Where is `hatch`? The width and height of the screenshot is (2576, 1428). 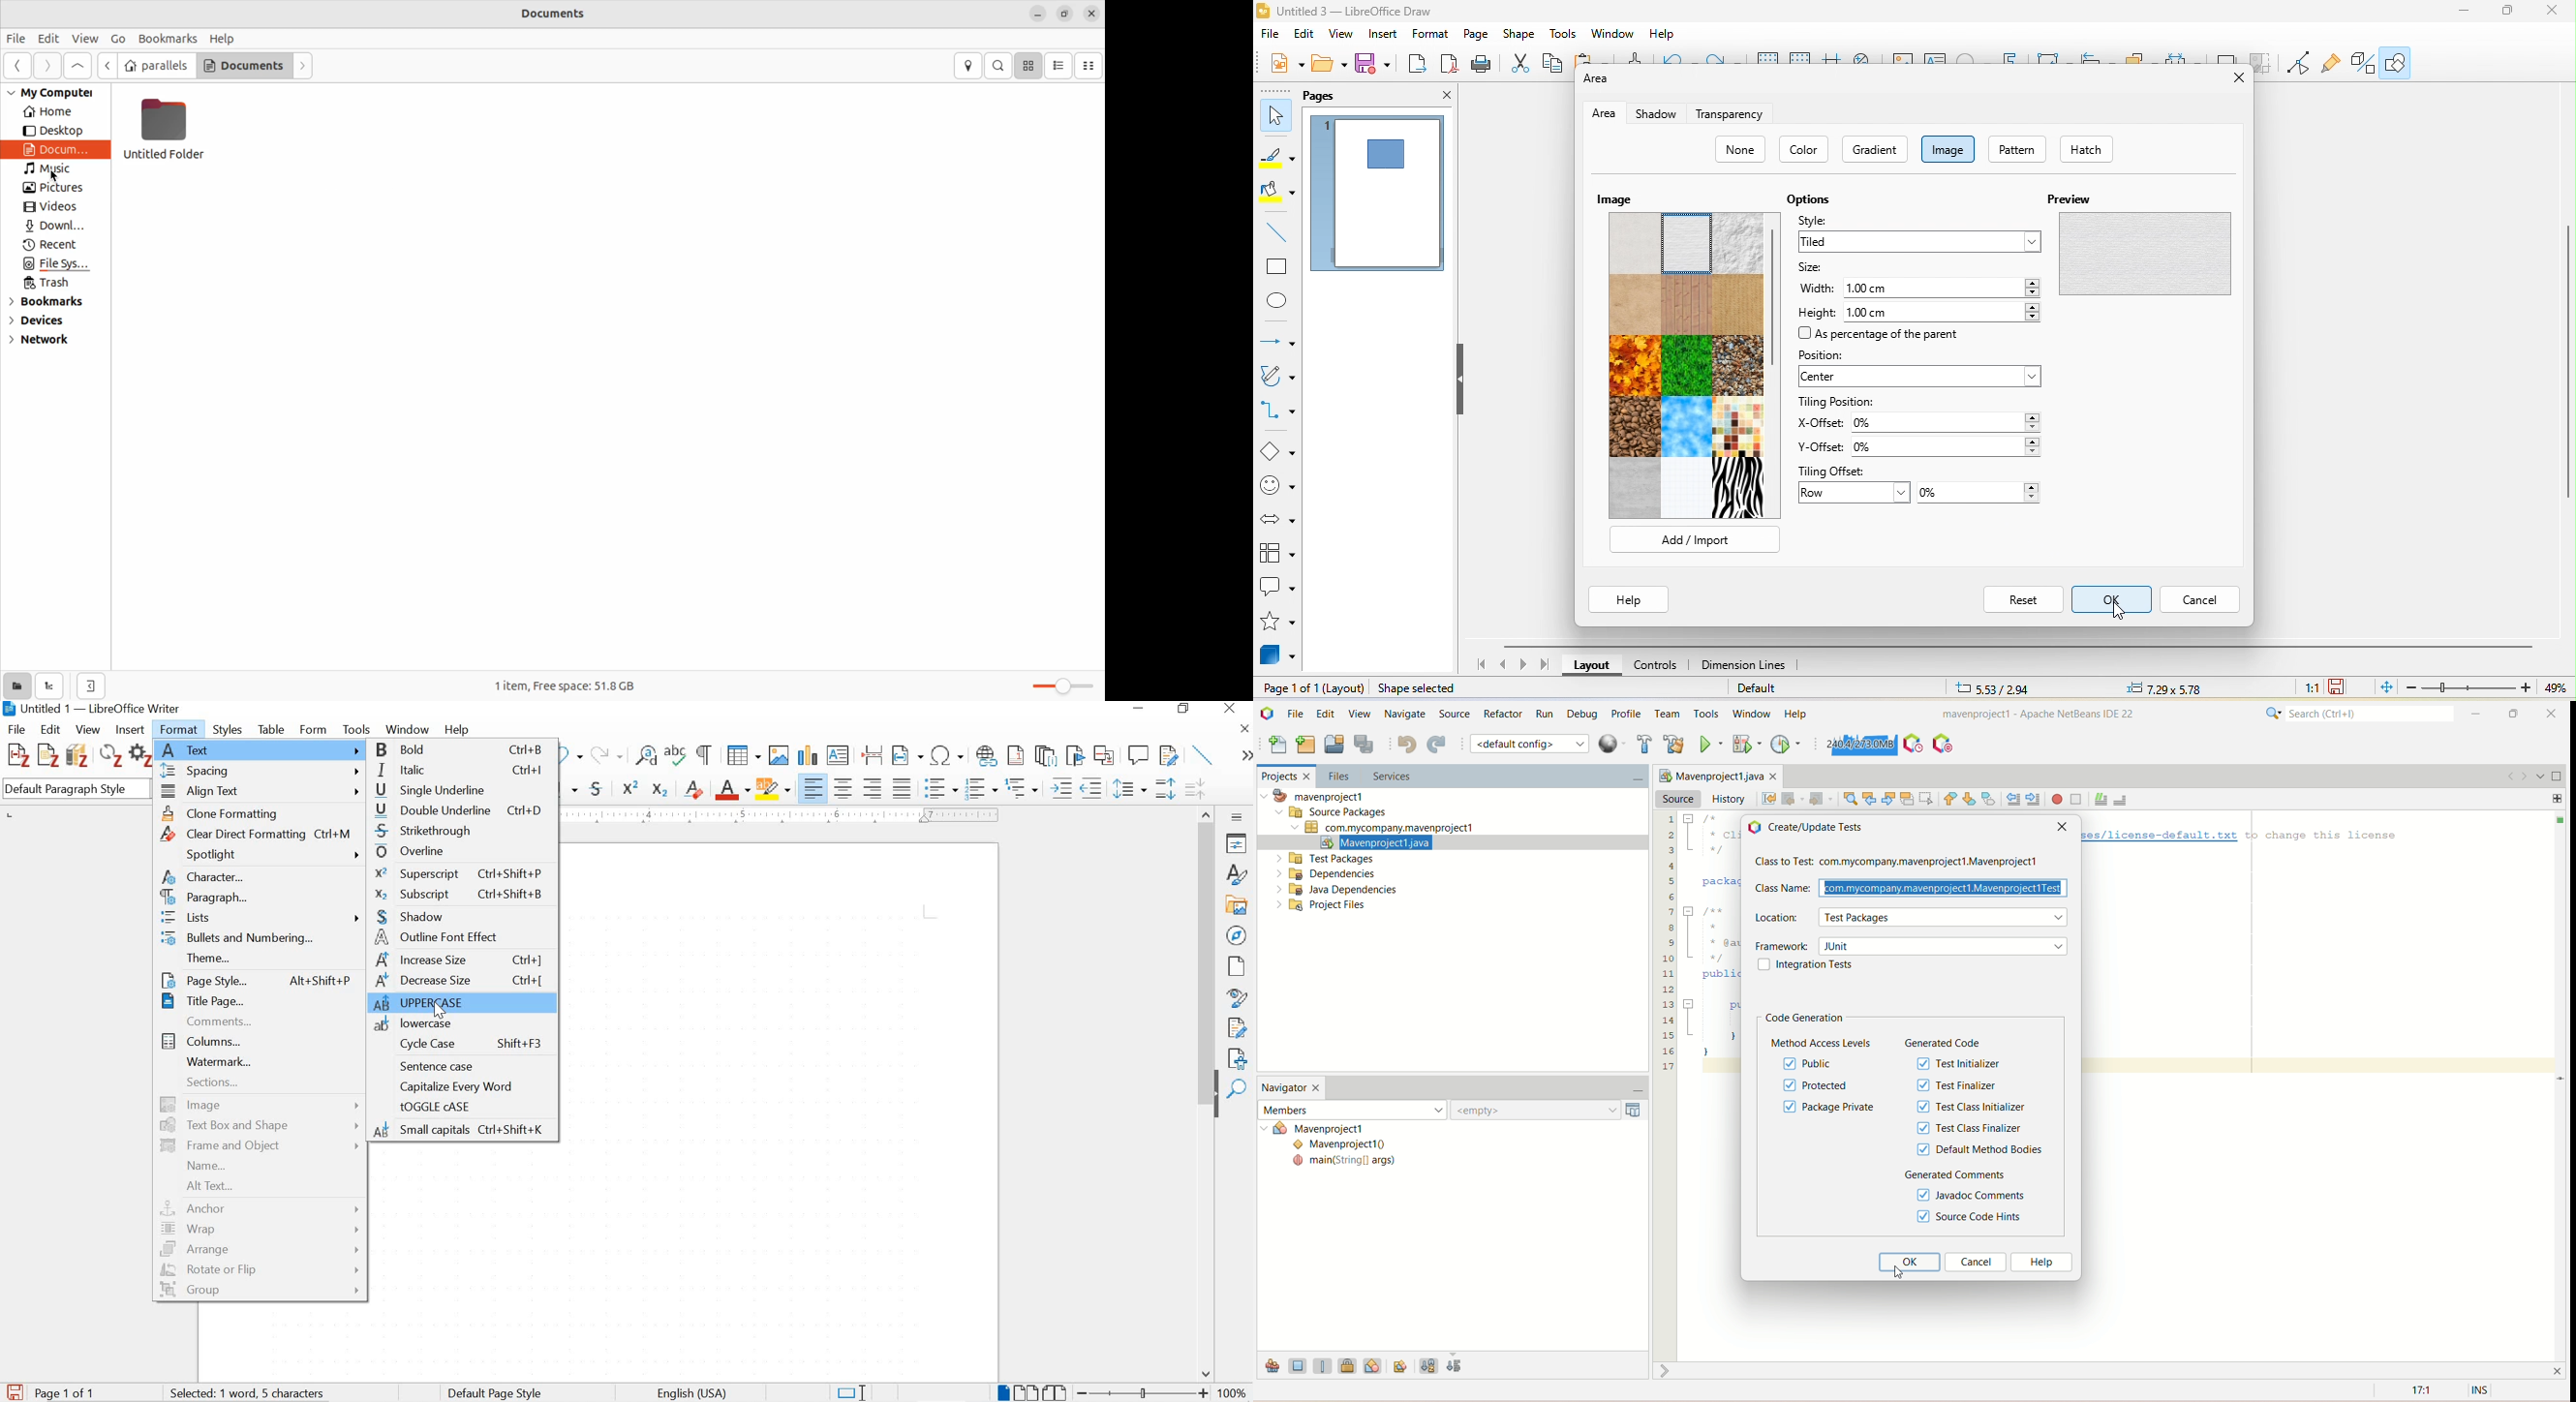 hatch is located at coordinates (2081, 148).